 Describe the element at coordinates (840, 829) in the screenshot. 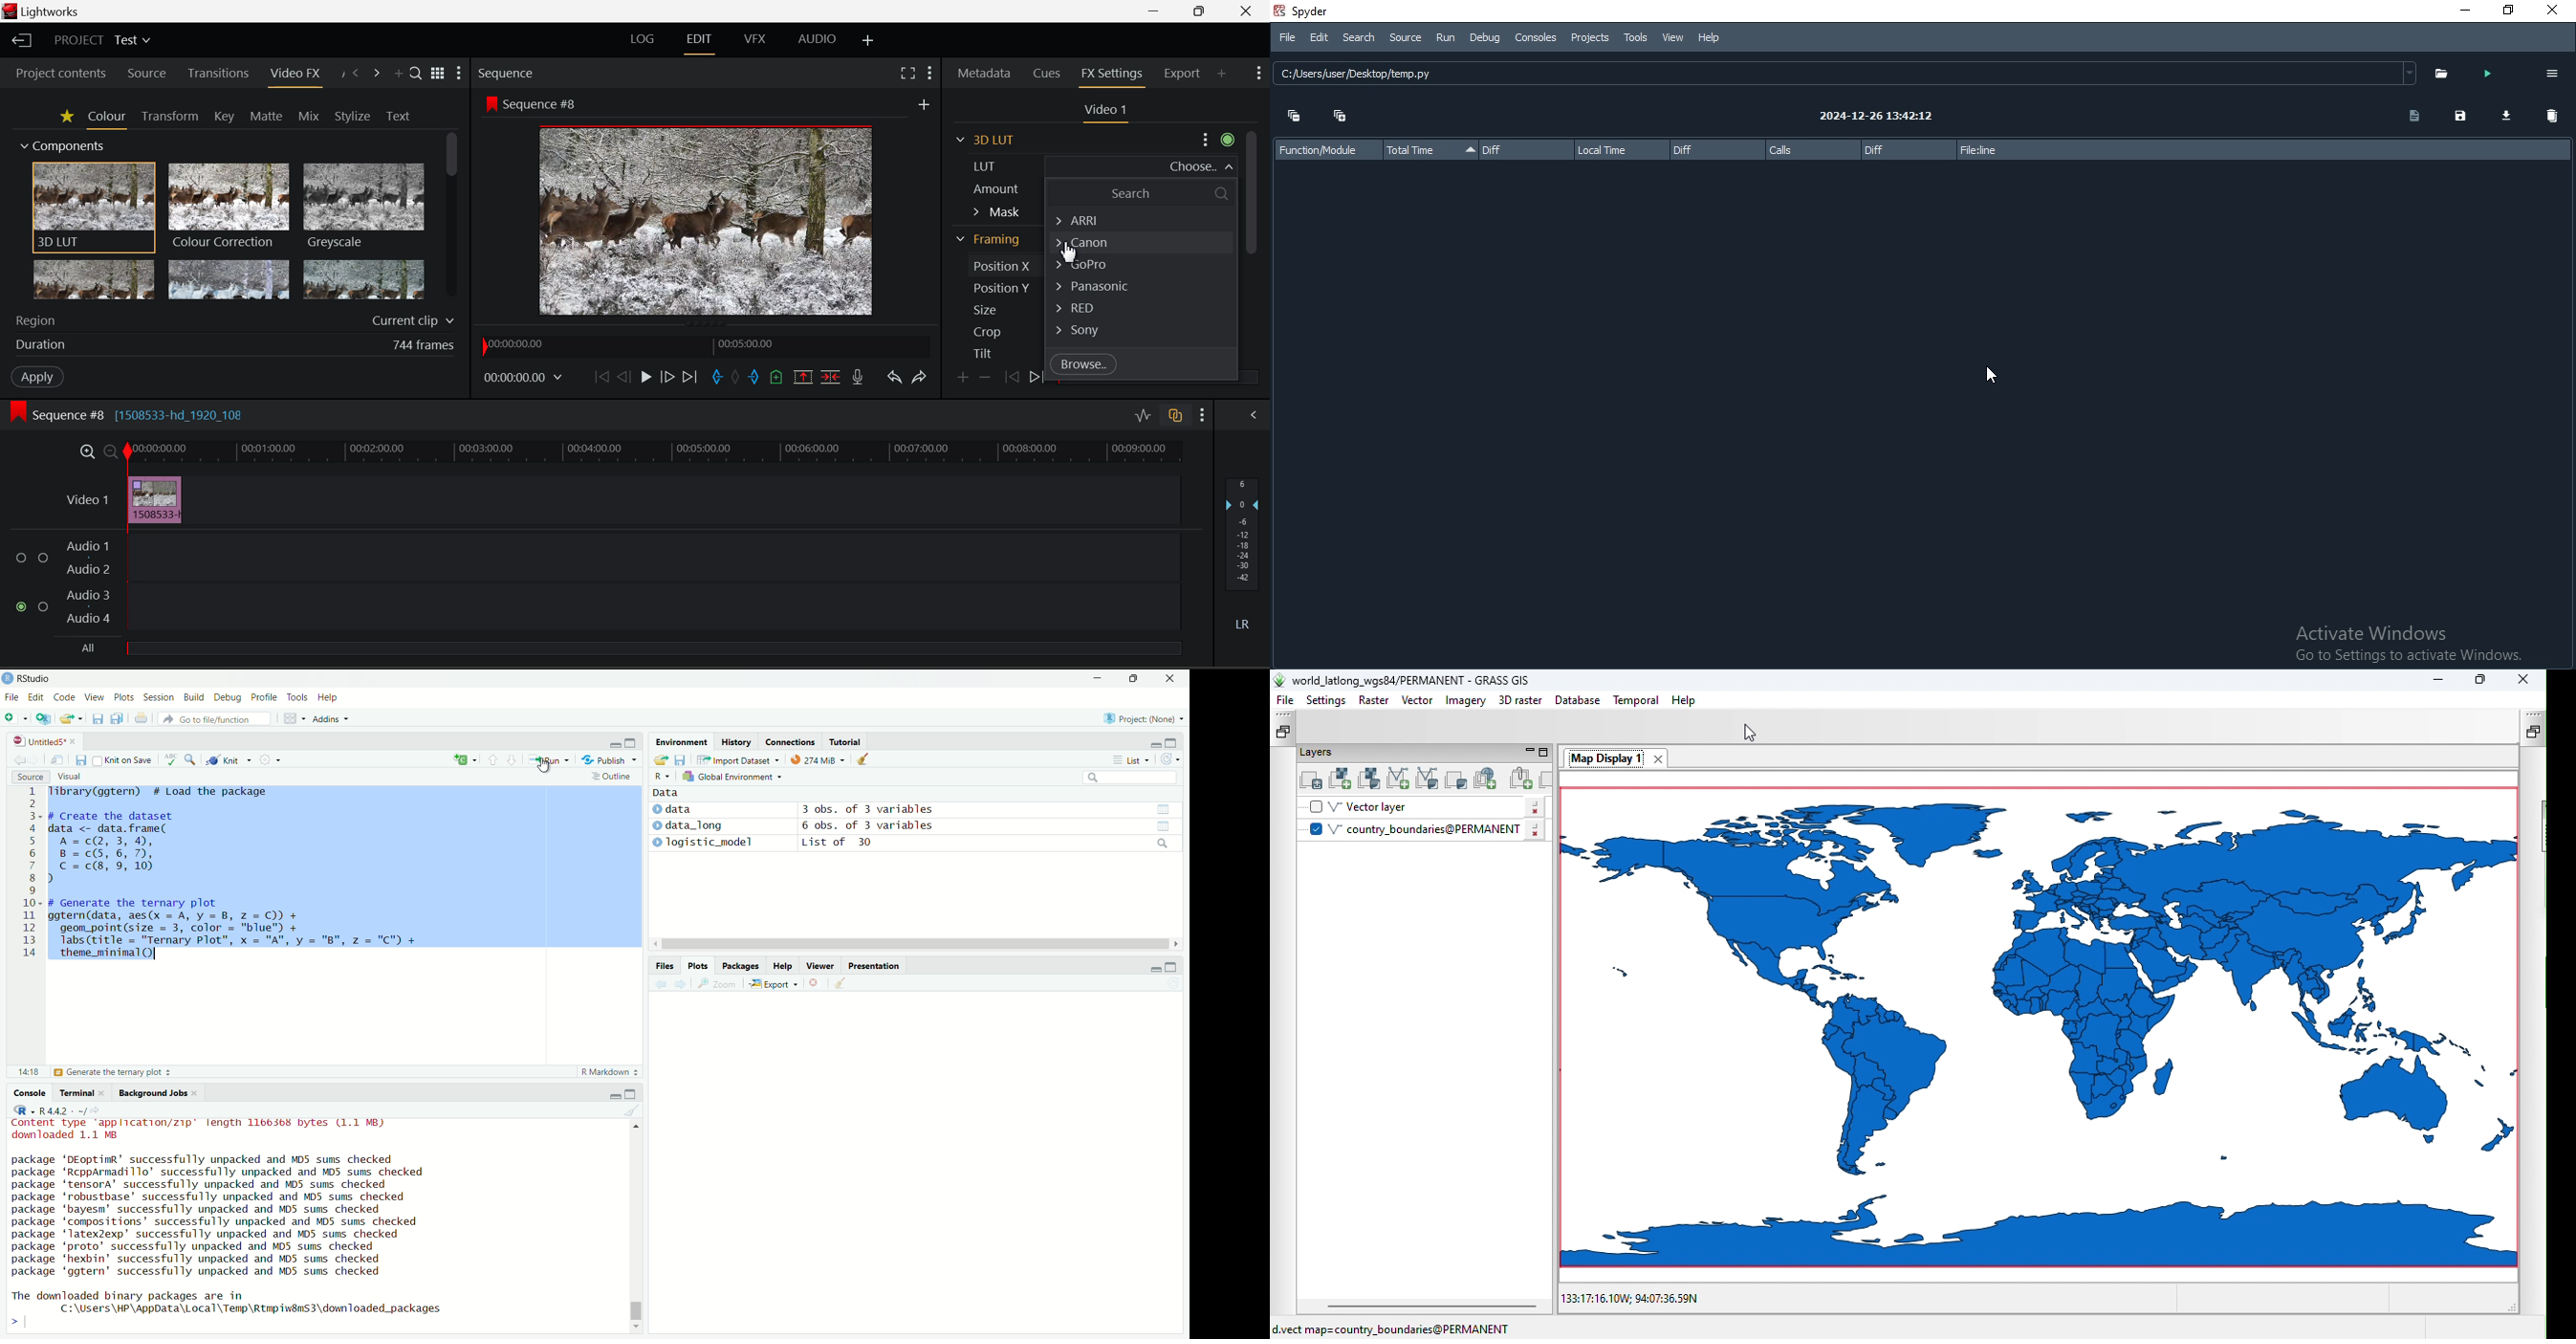

I see `) data 3 obs. of 3 variables
) data_Tong 6 obs. of 3 variables
) Togistic_model List of 30` at that location.